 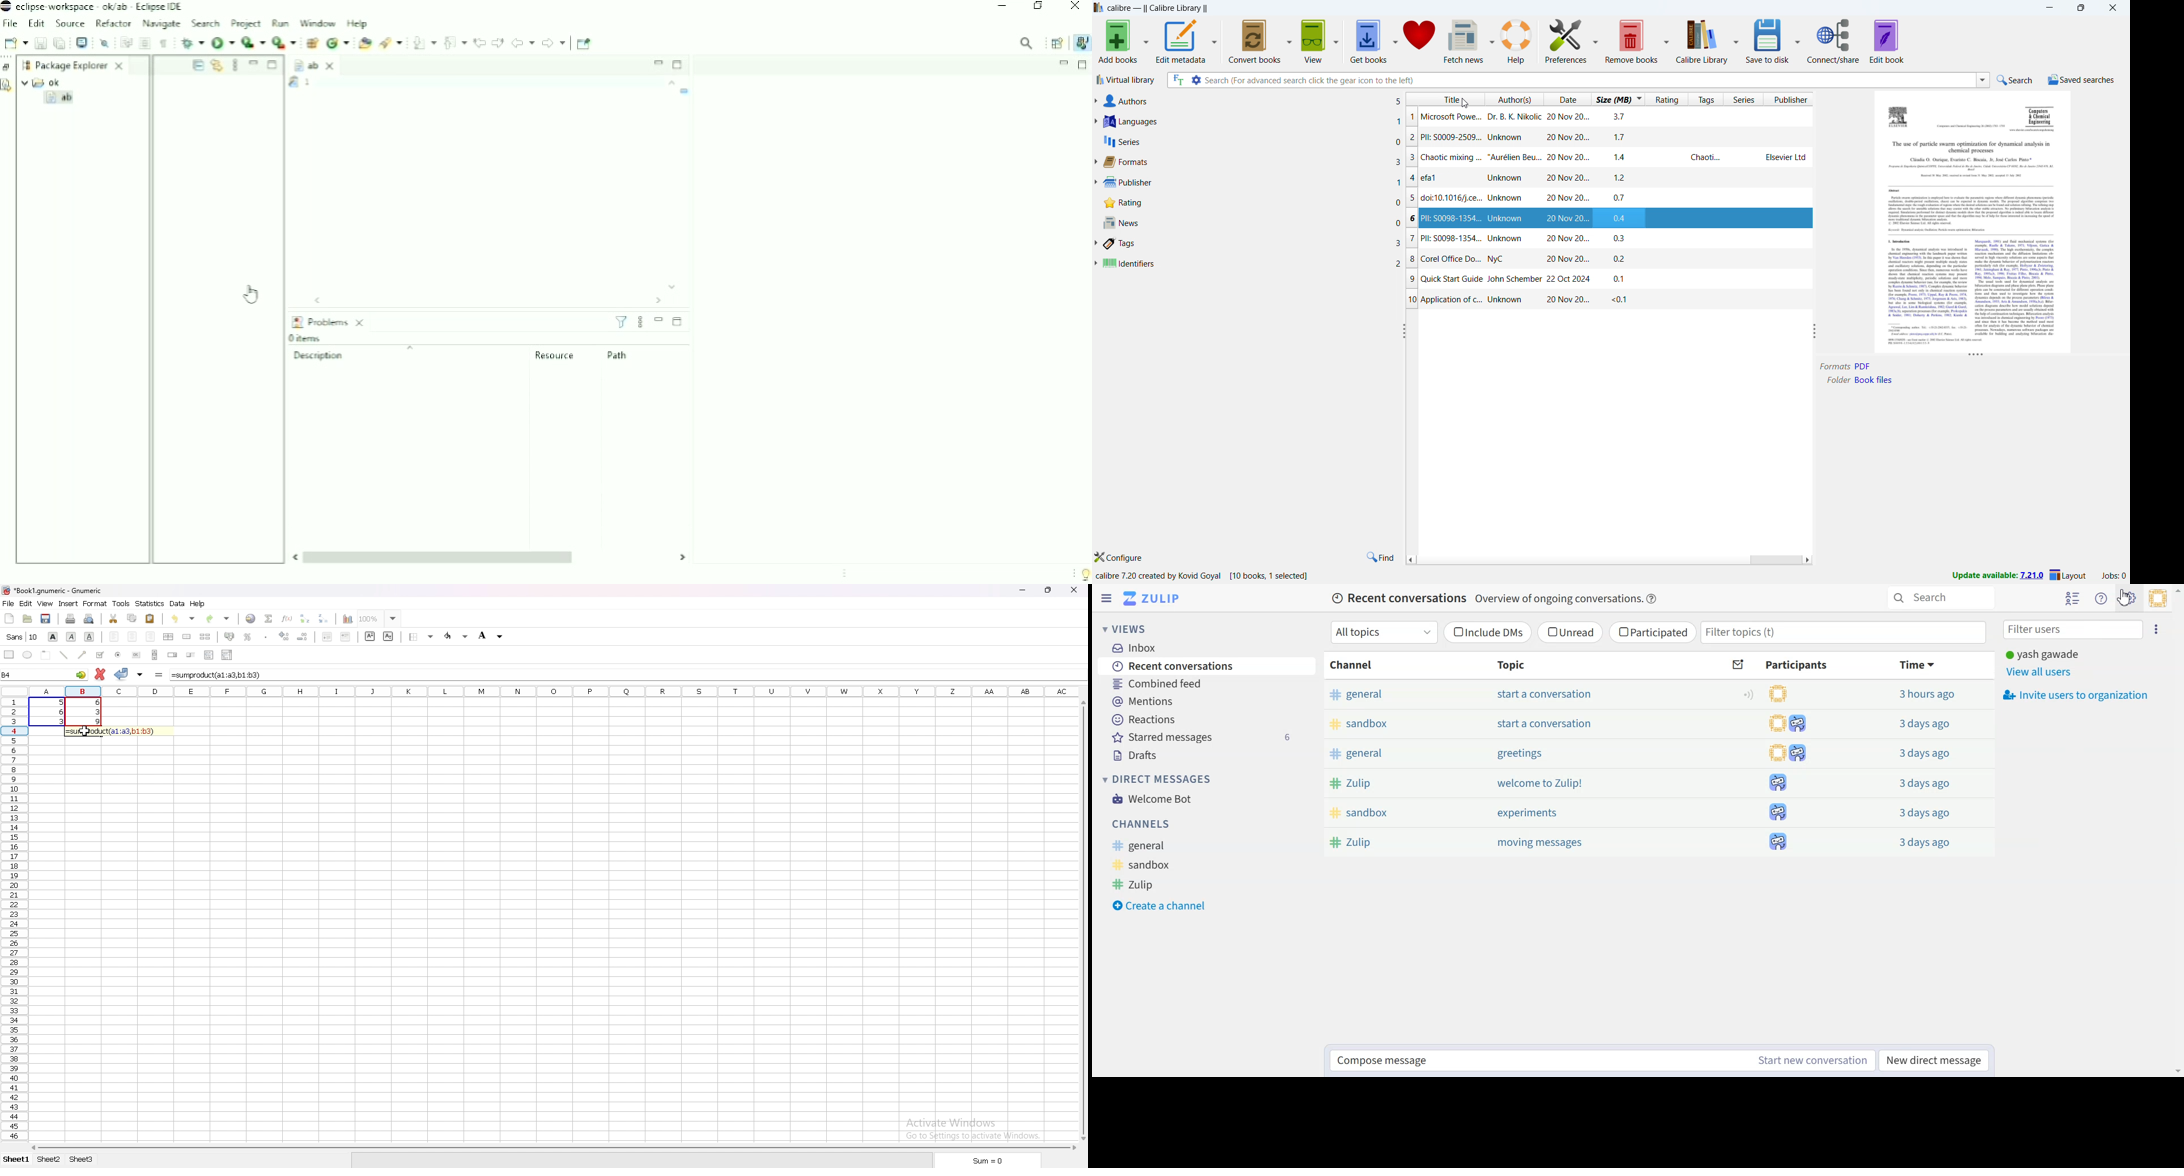 What do you see at coordinates (1252, 141) in the screenshot?
I see `series` at bounding box center [1252, 141].